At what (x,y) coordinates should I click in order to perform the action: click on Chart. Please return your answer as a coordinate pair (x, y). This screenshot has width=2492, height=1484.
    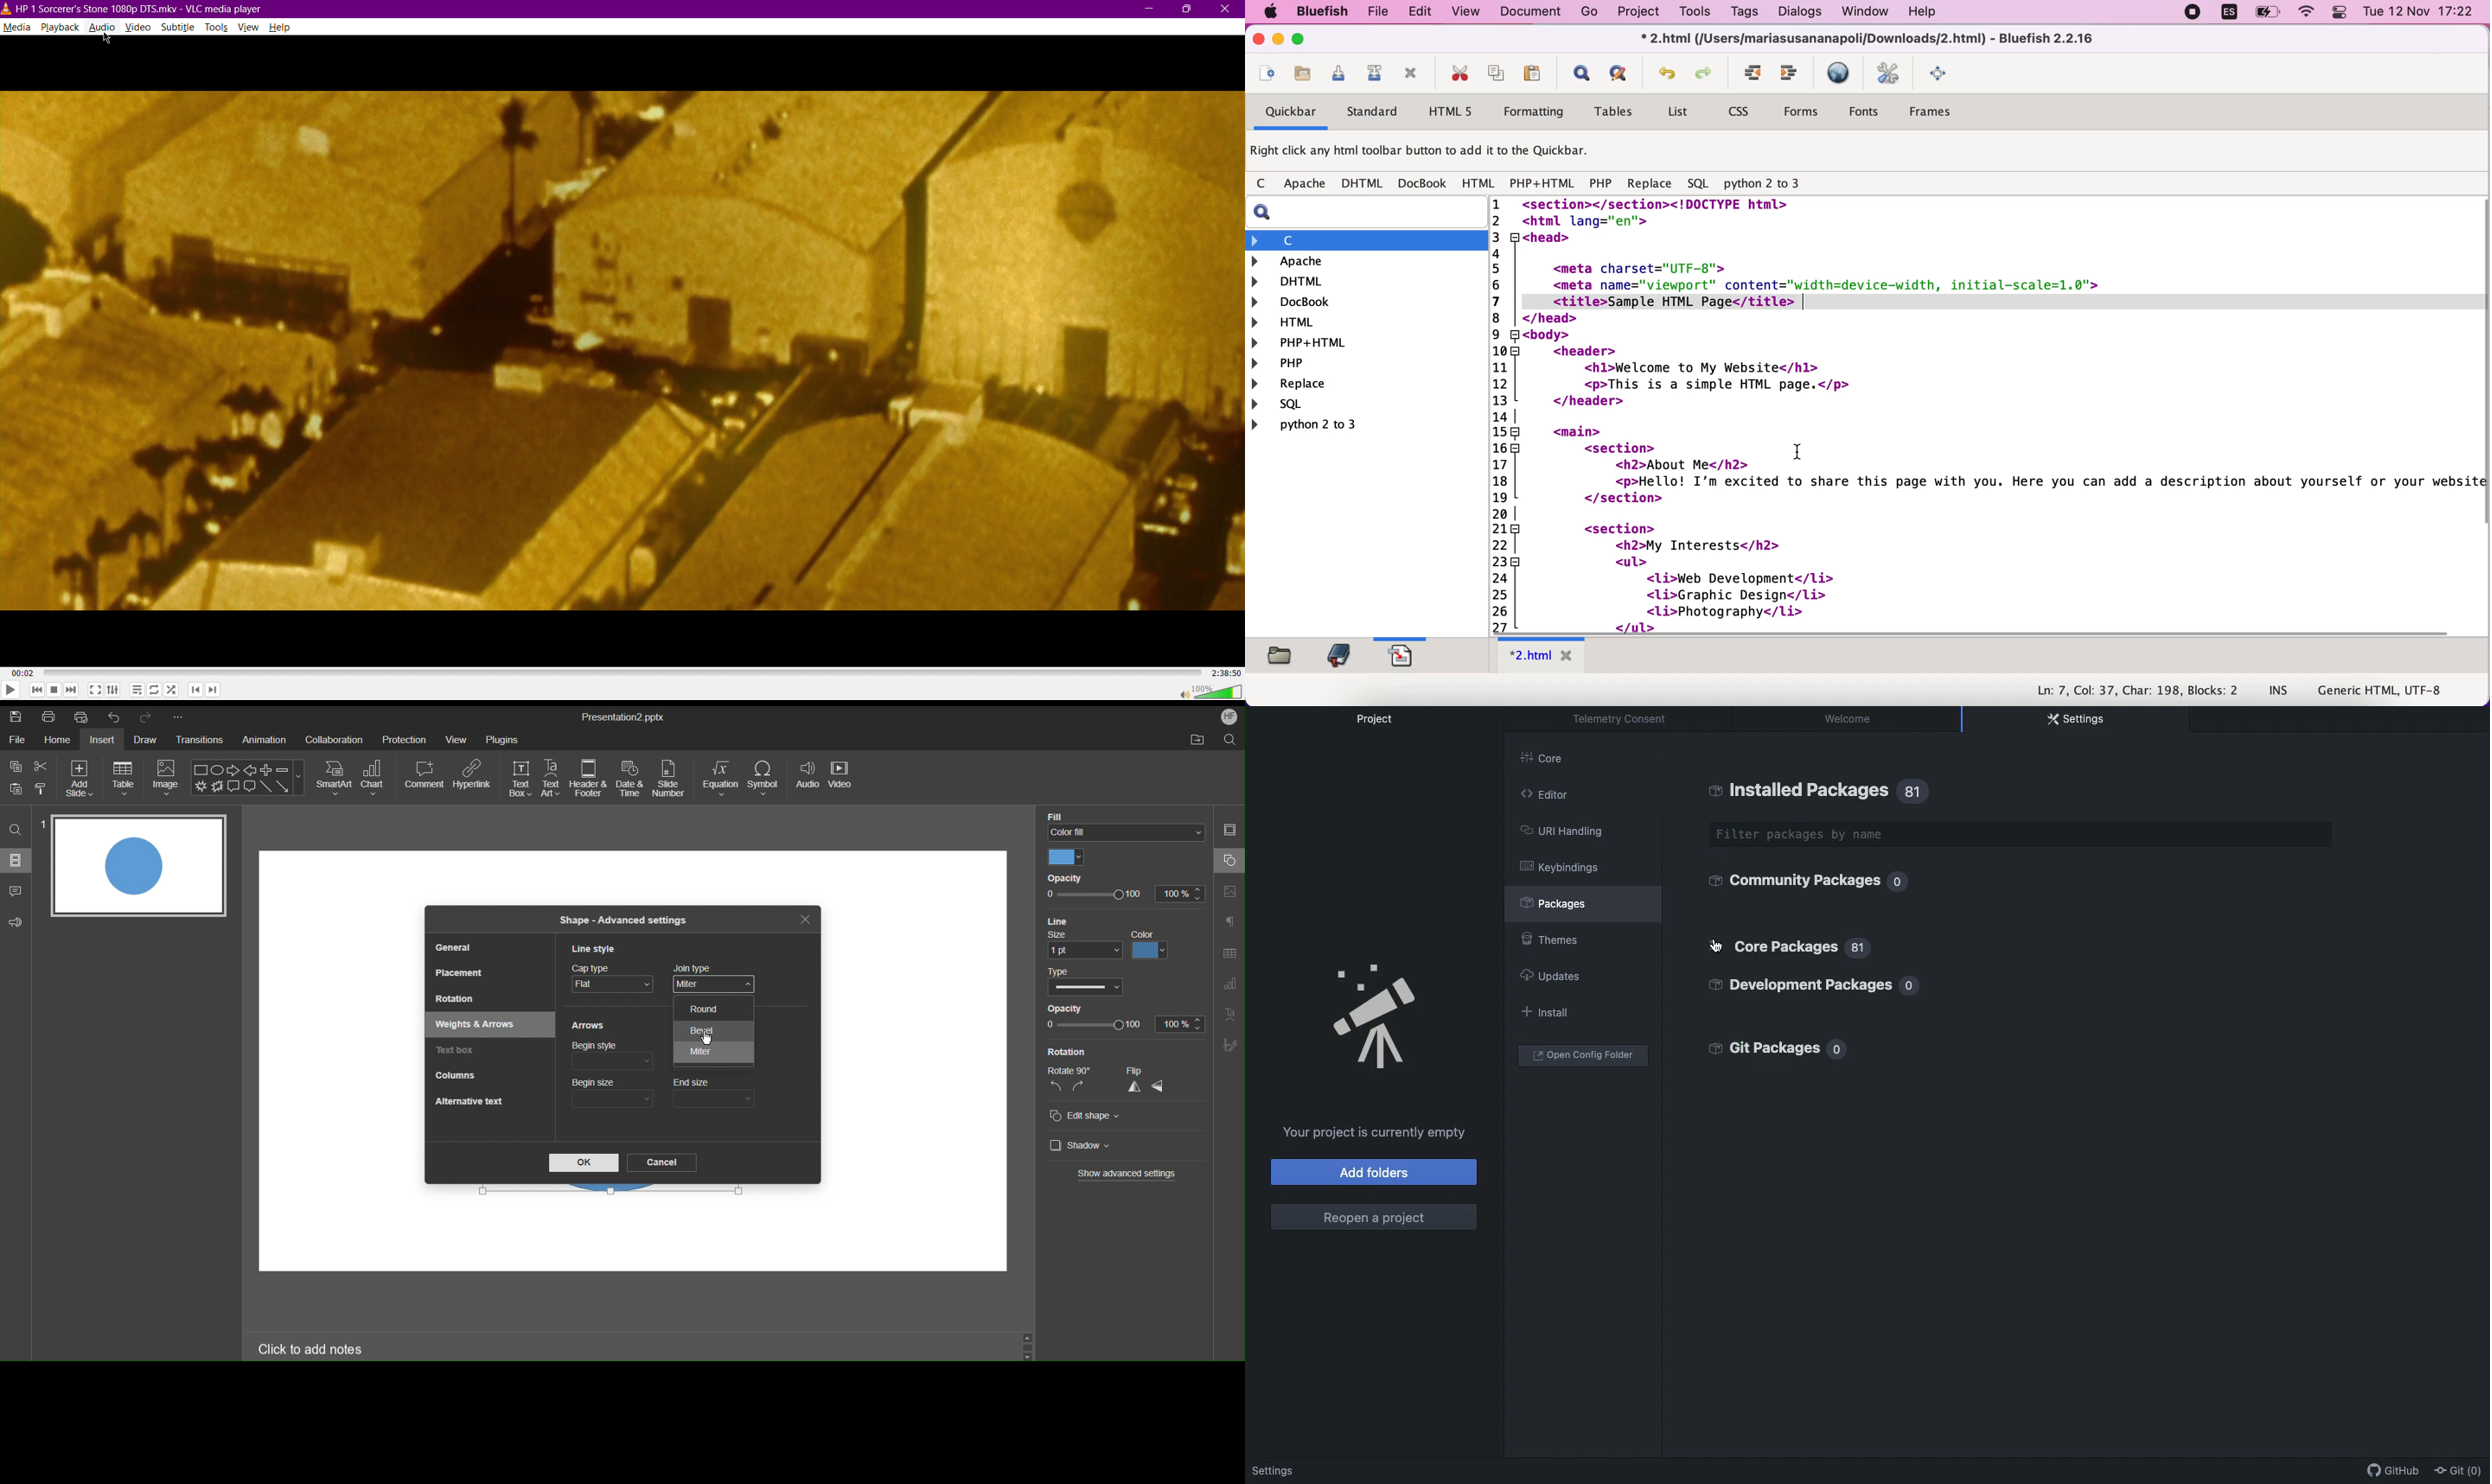
    Looking at the image, I should click on (375, 778).